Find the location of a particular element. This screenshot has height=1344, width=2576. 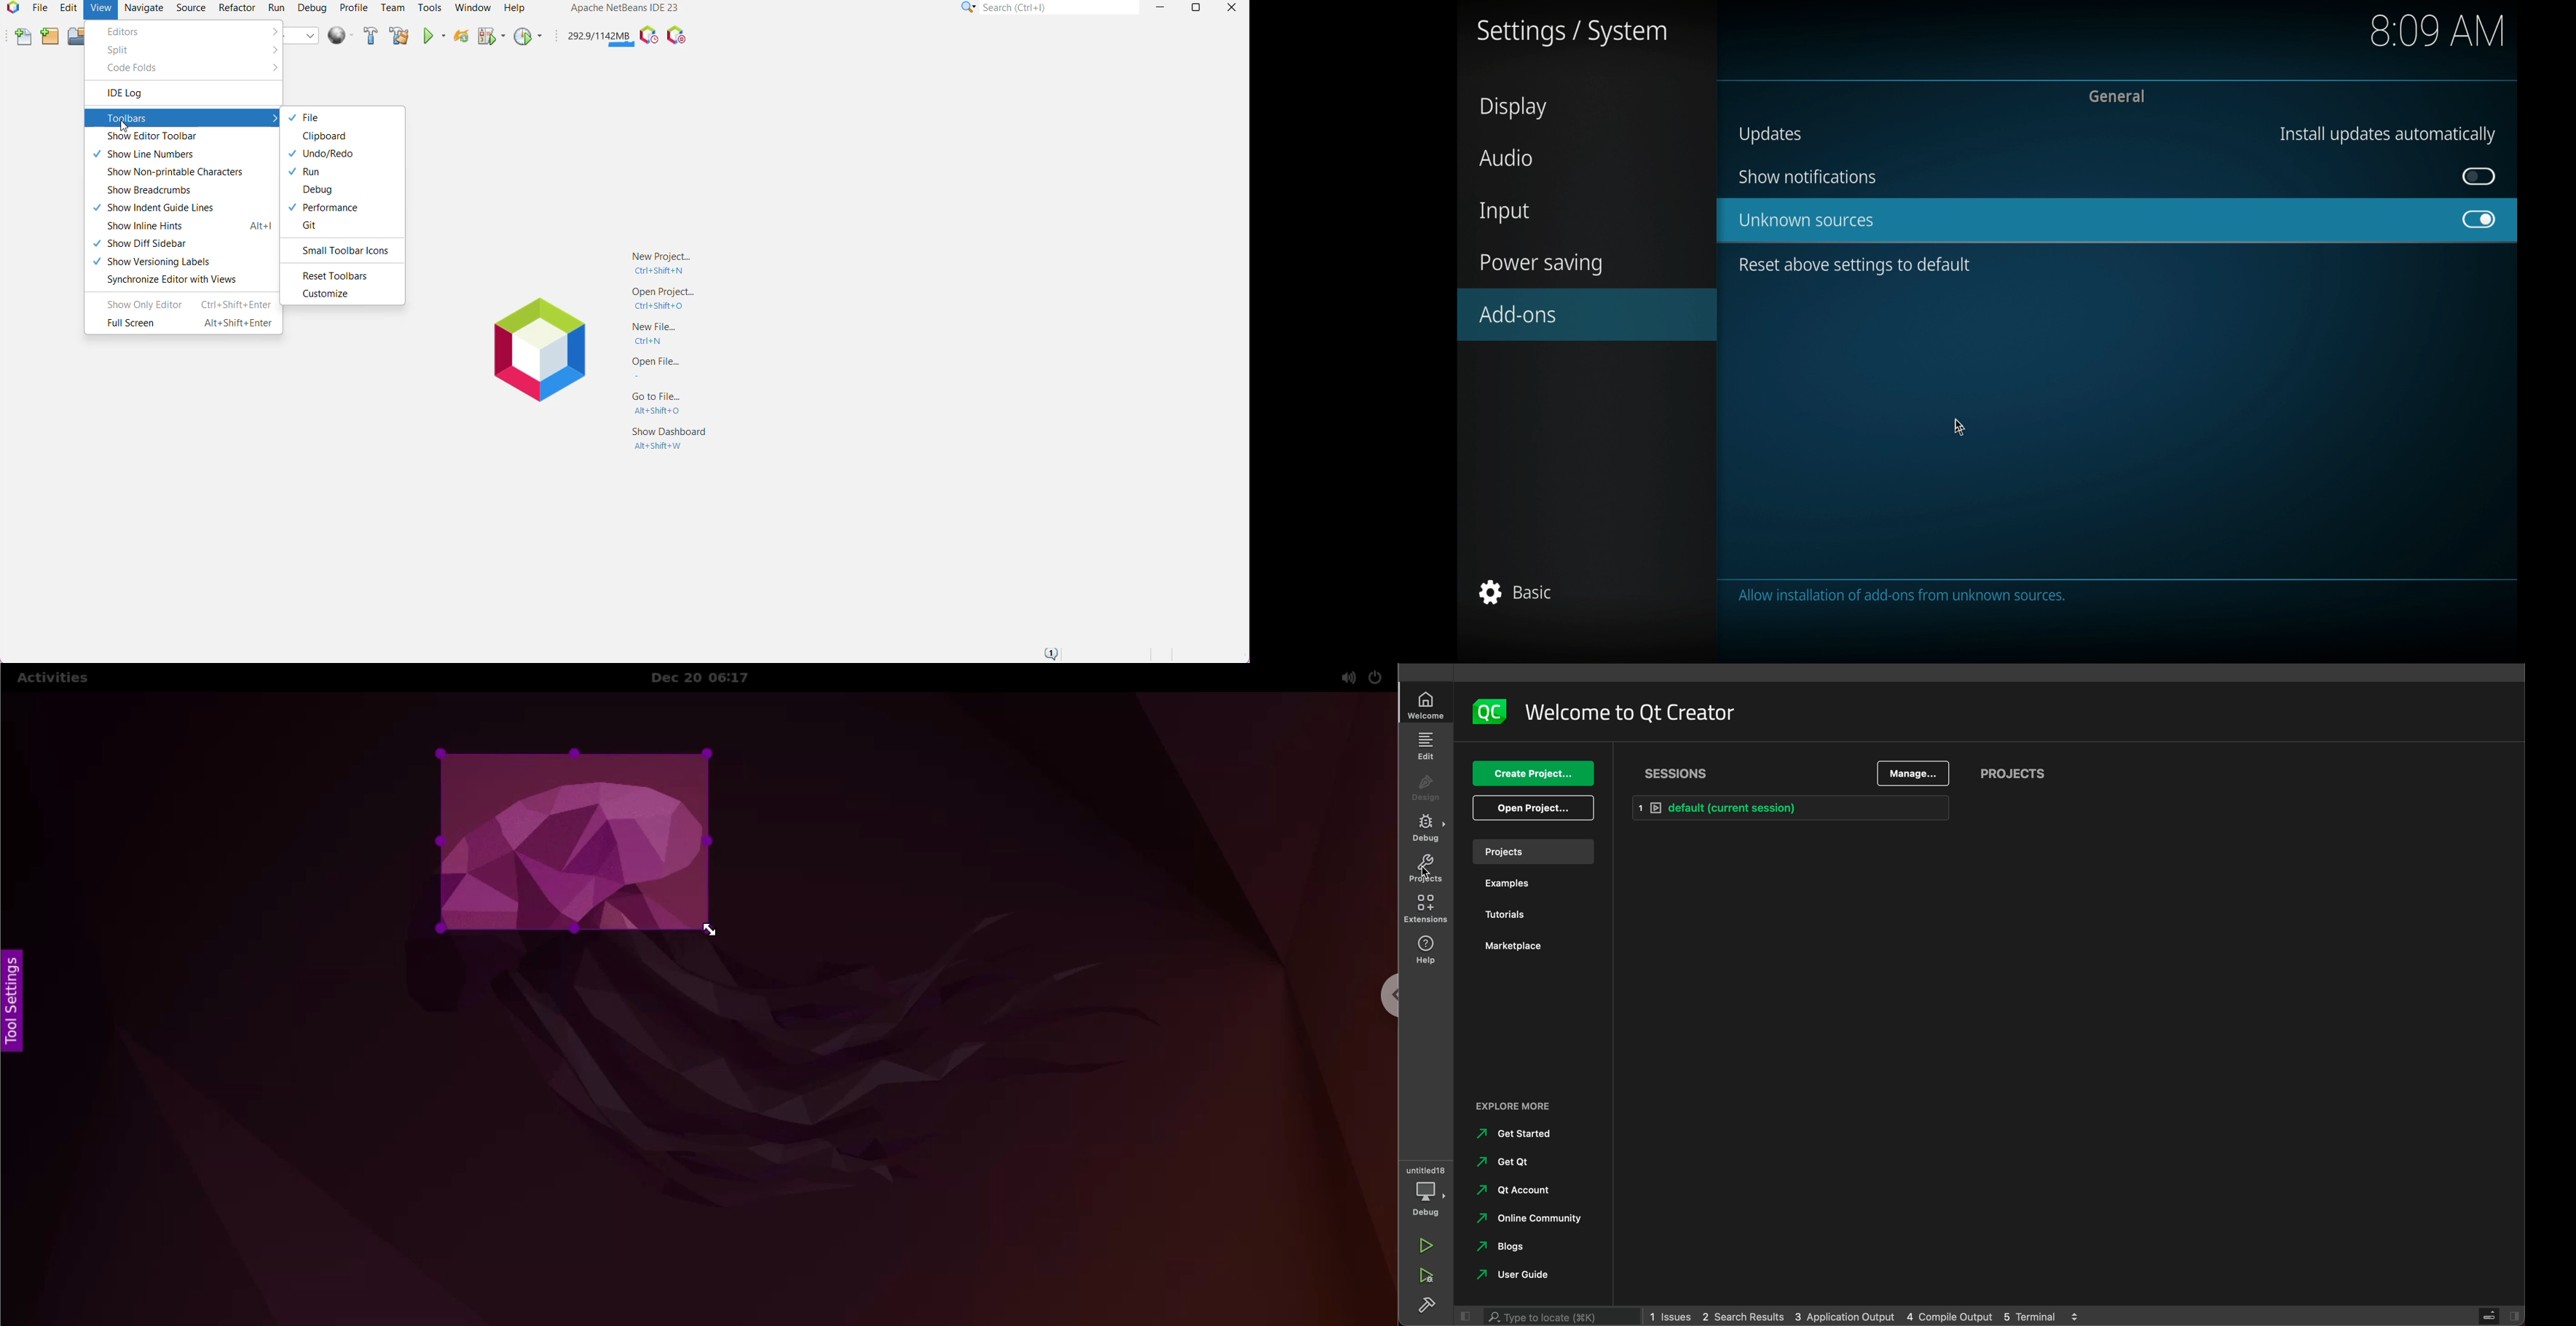

Customize is located at coordinates (324, 294).